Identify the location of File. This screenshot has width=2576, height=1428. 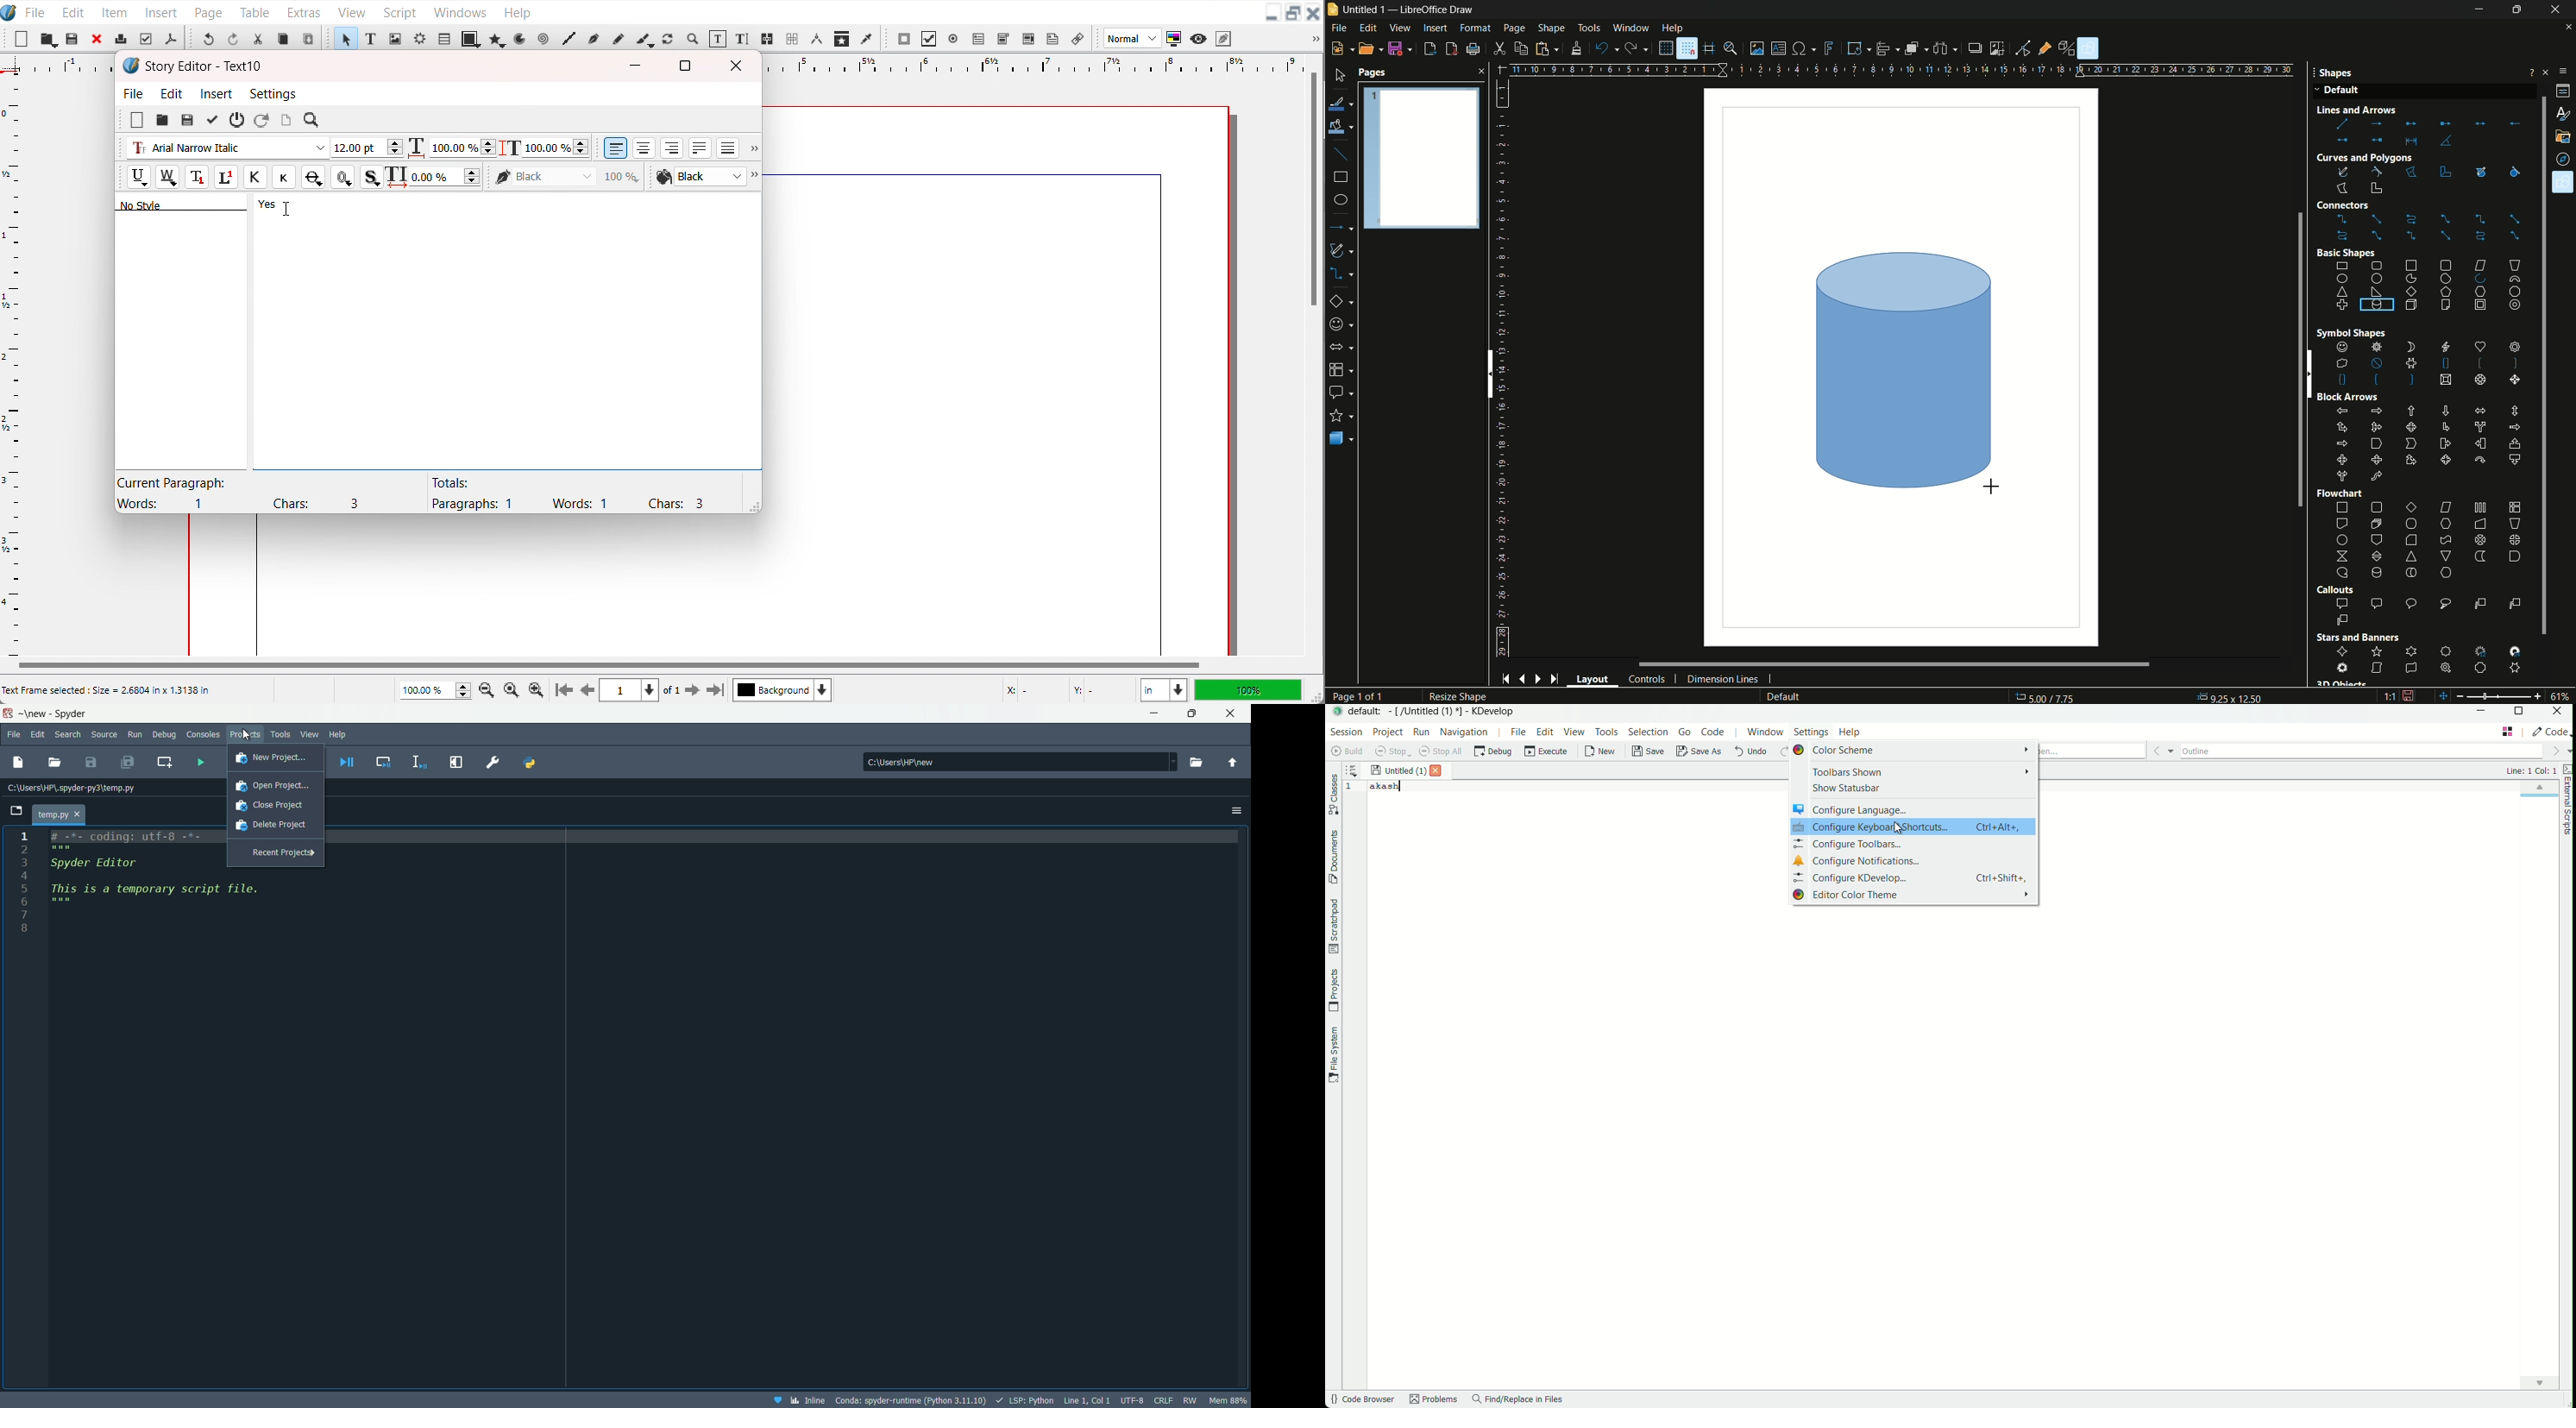
(135, 92).